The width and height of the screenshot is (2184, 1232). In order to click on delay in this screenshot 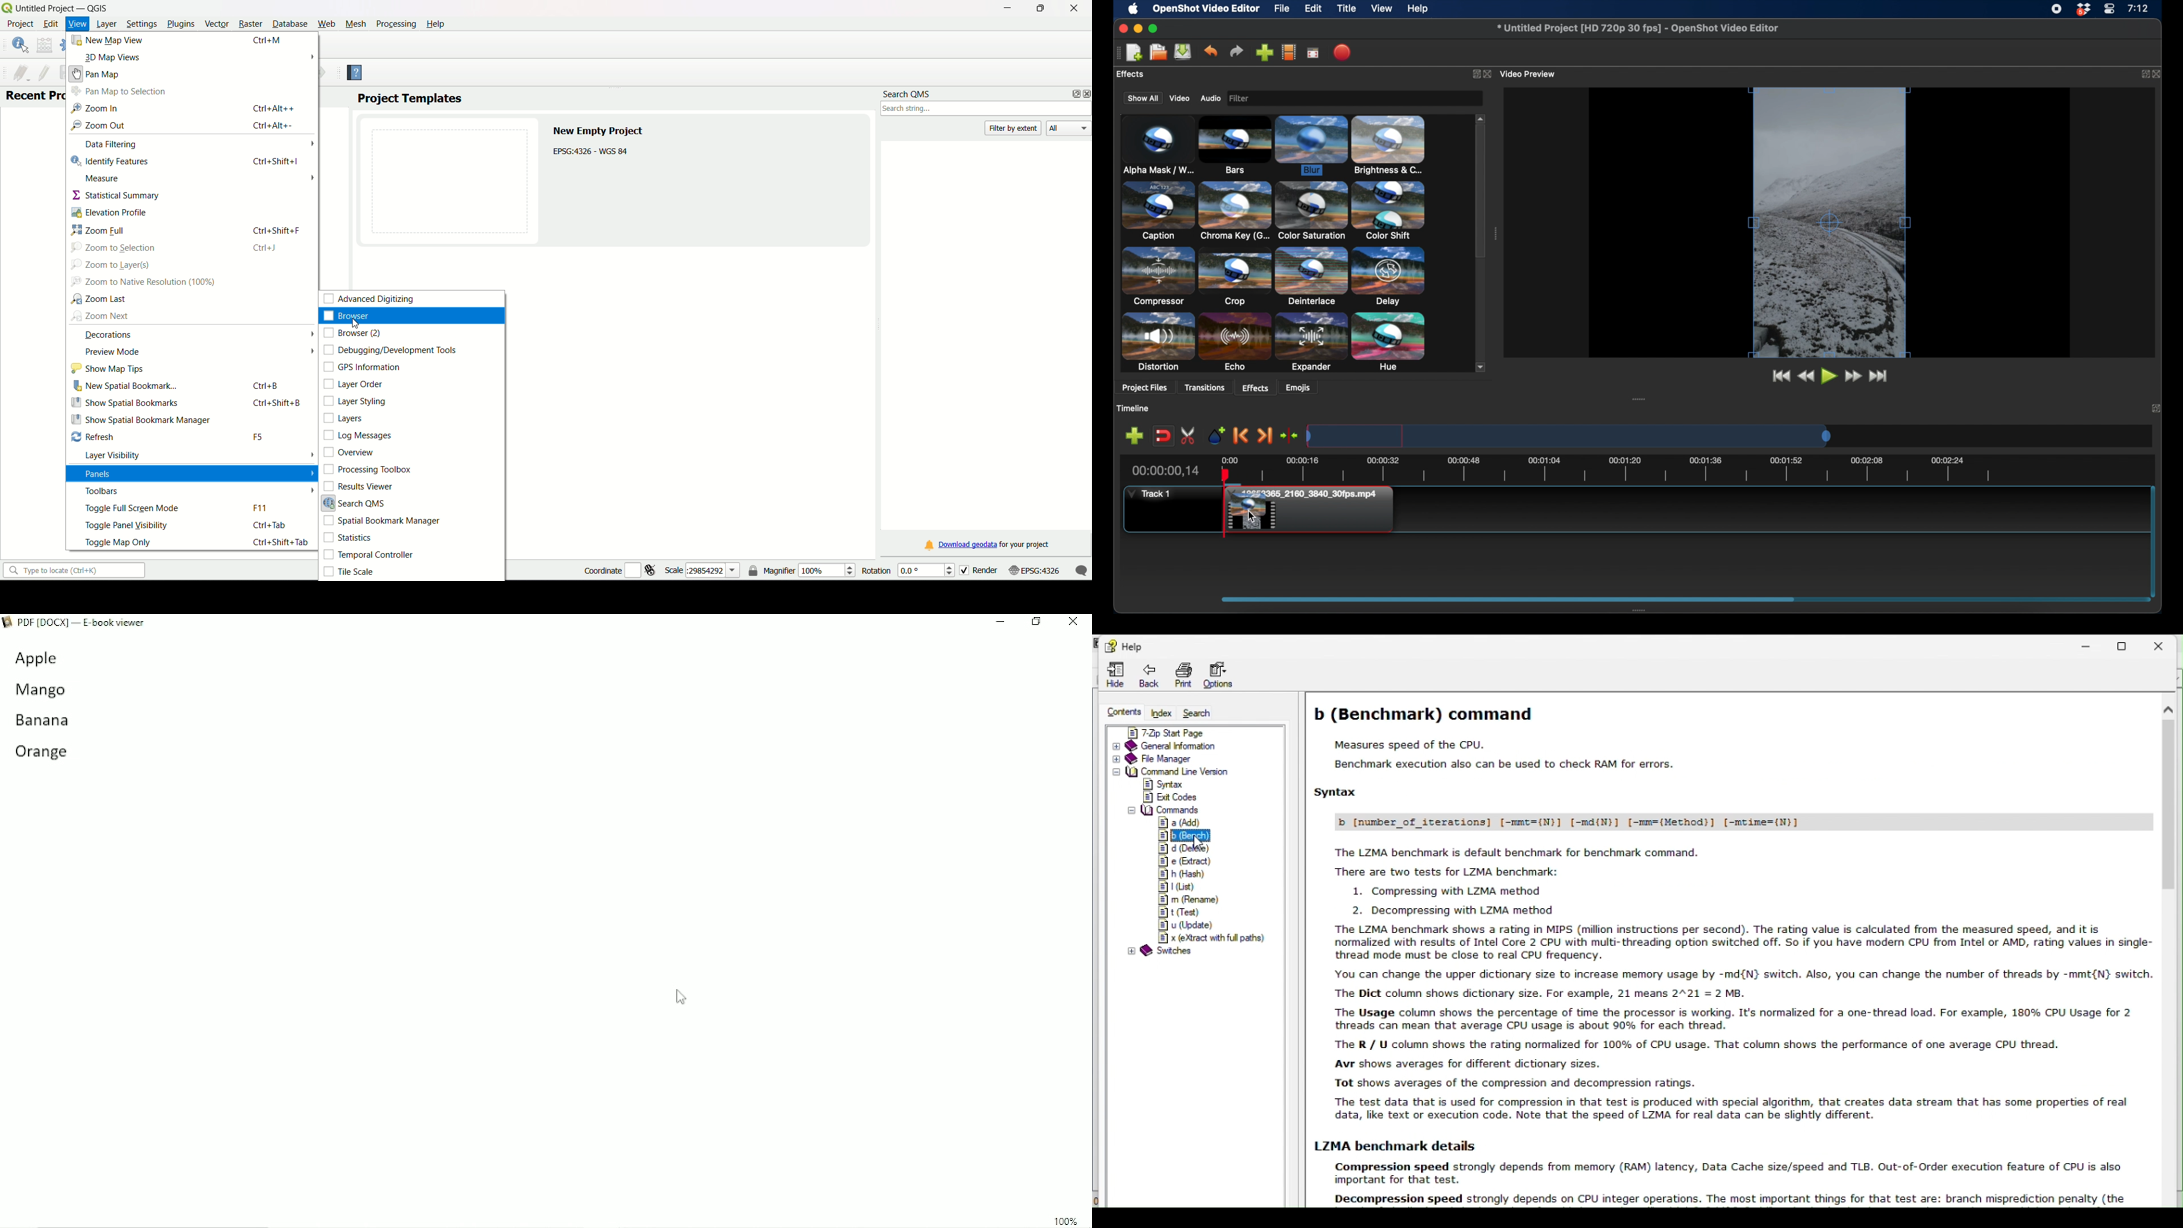, I will do `click(1389, 276)`.